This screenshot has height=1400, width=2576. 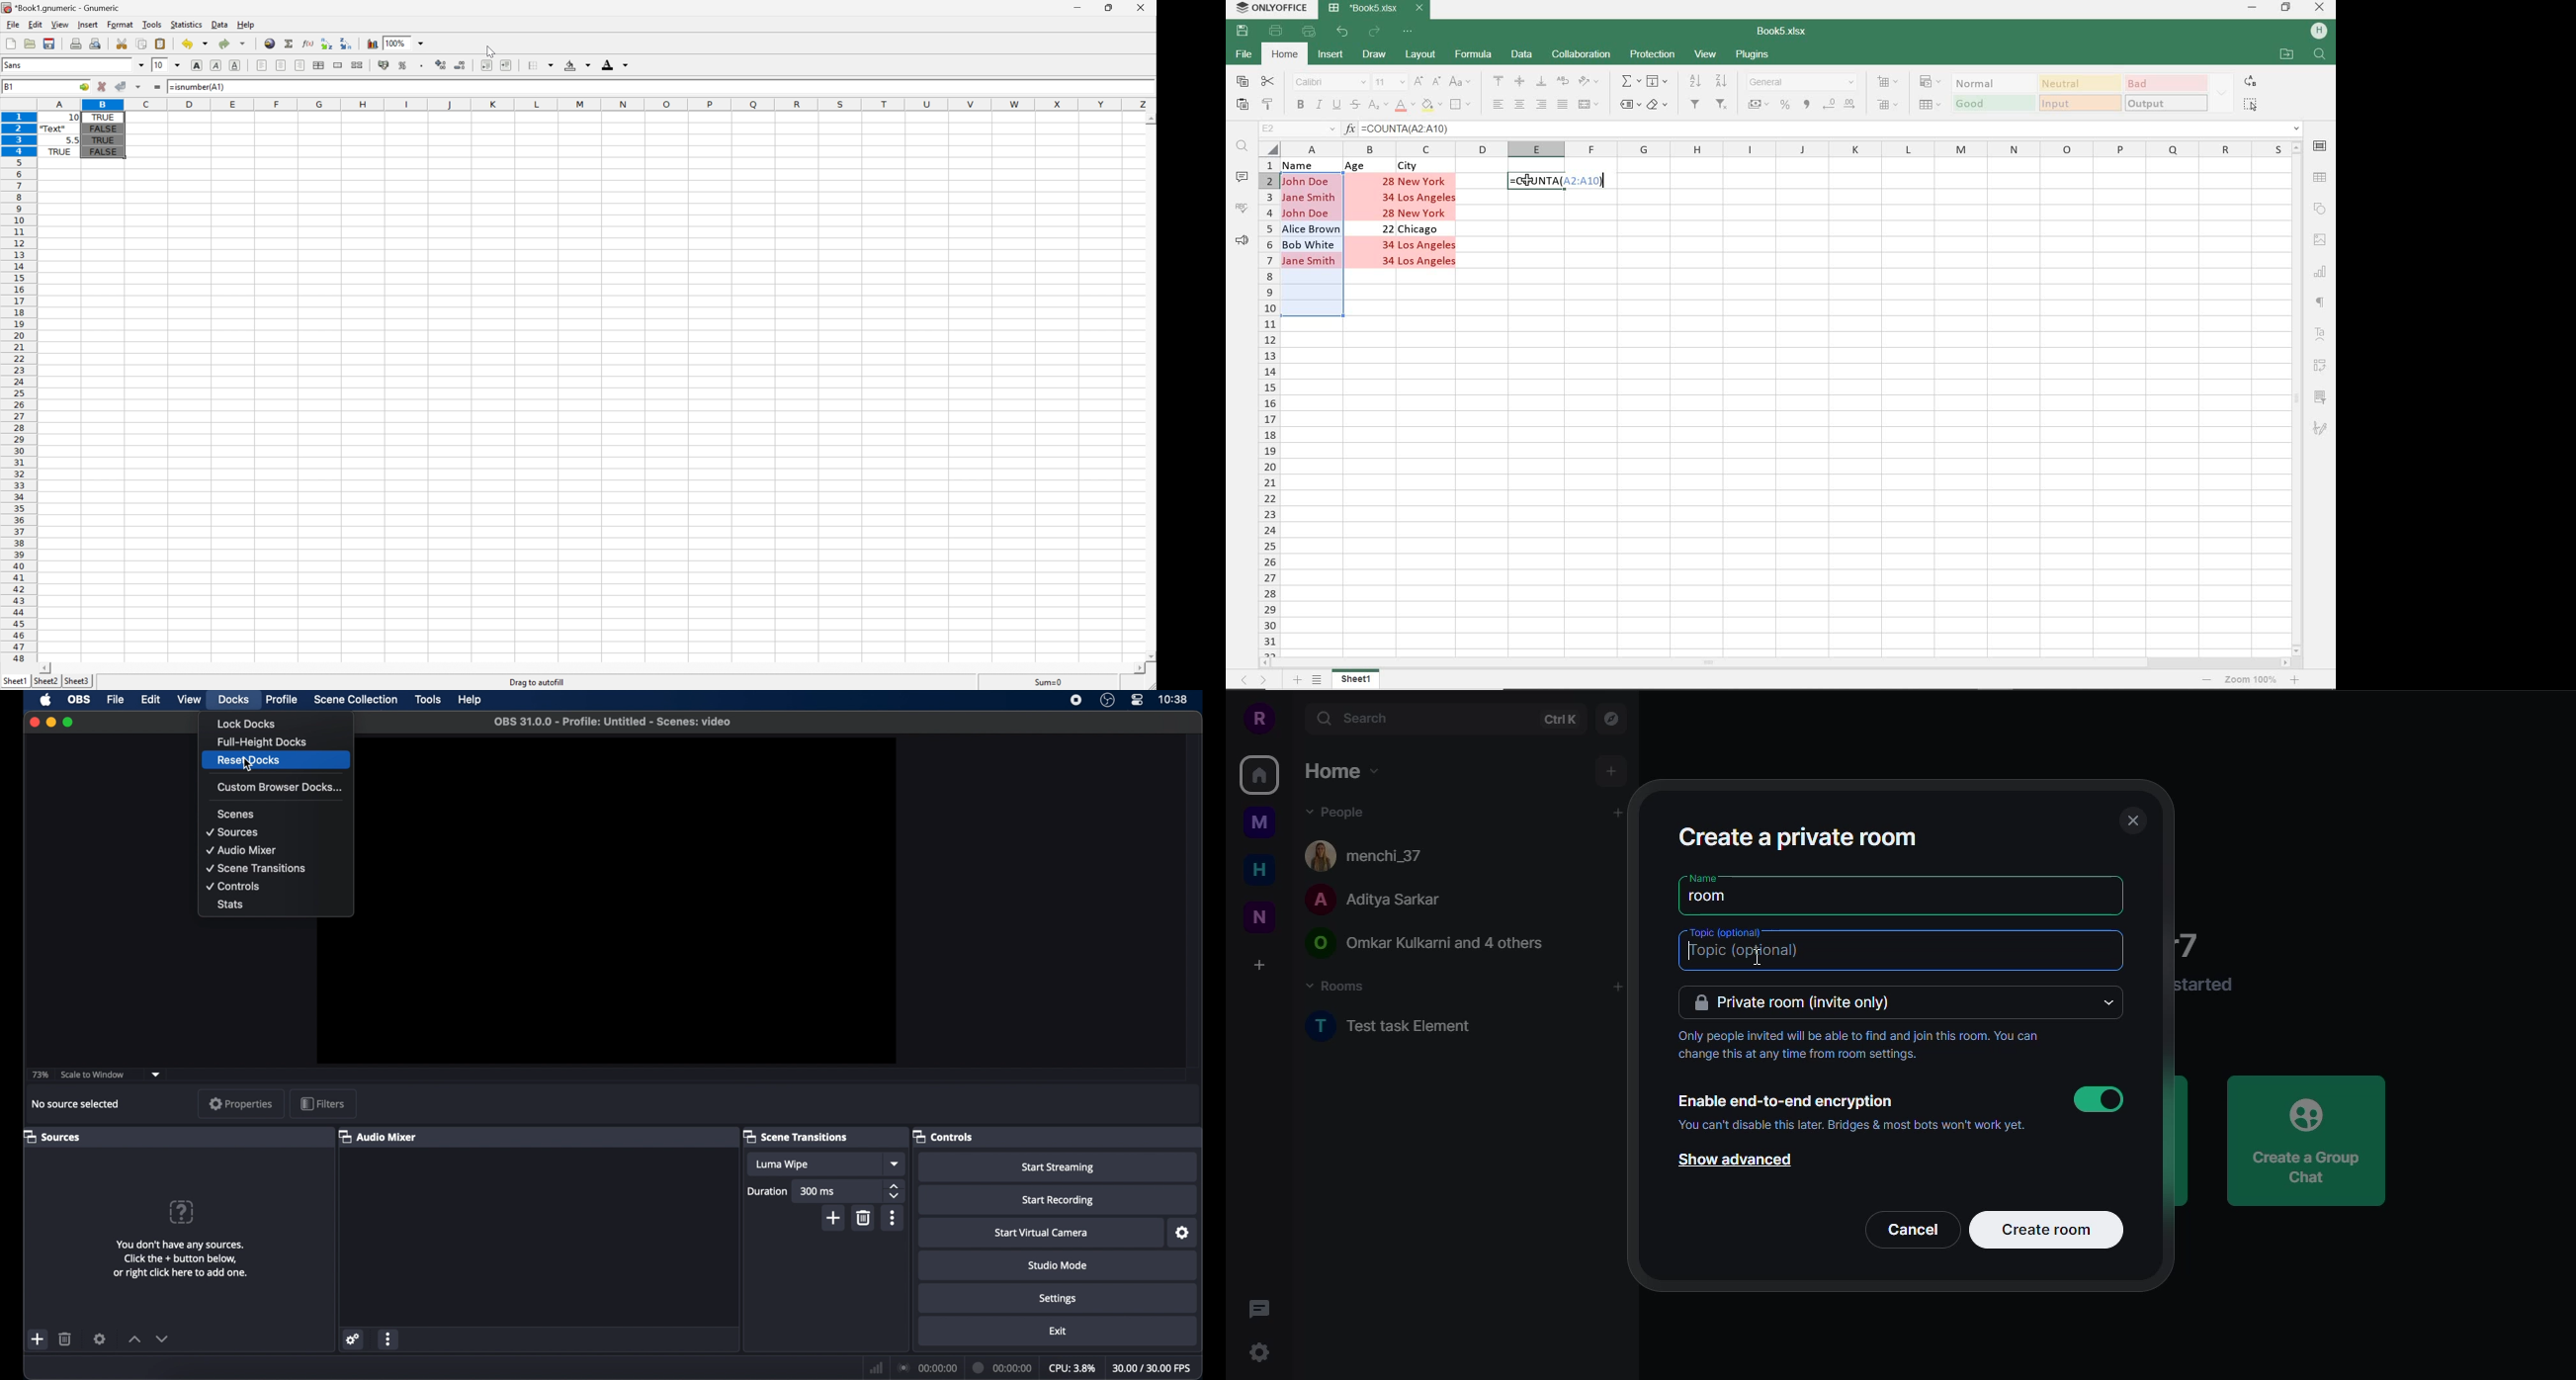 I want to click on CONDITIONAL FORMATTING, so click(x=1930, y=81).